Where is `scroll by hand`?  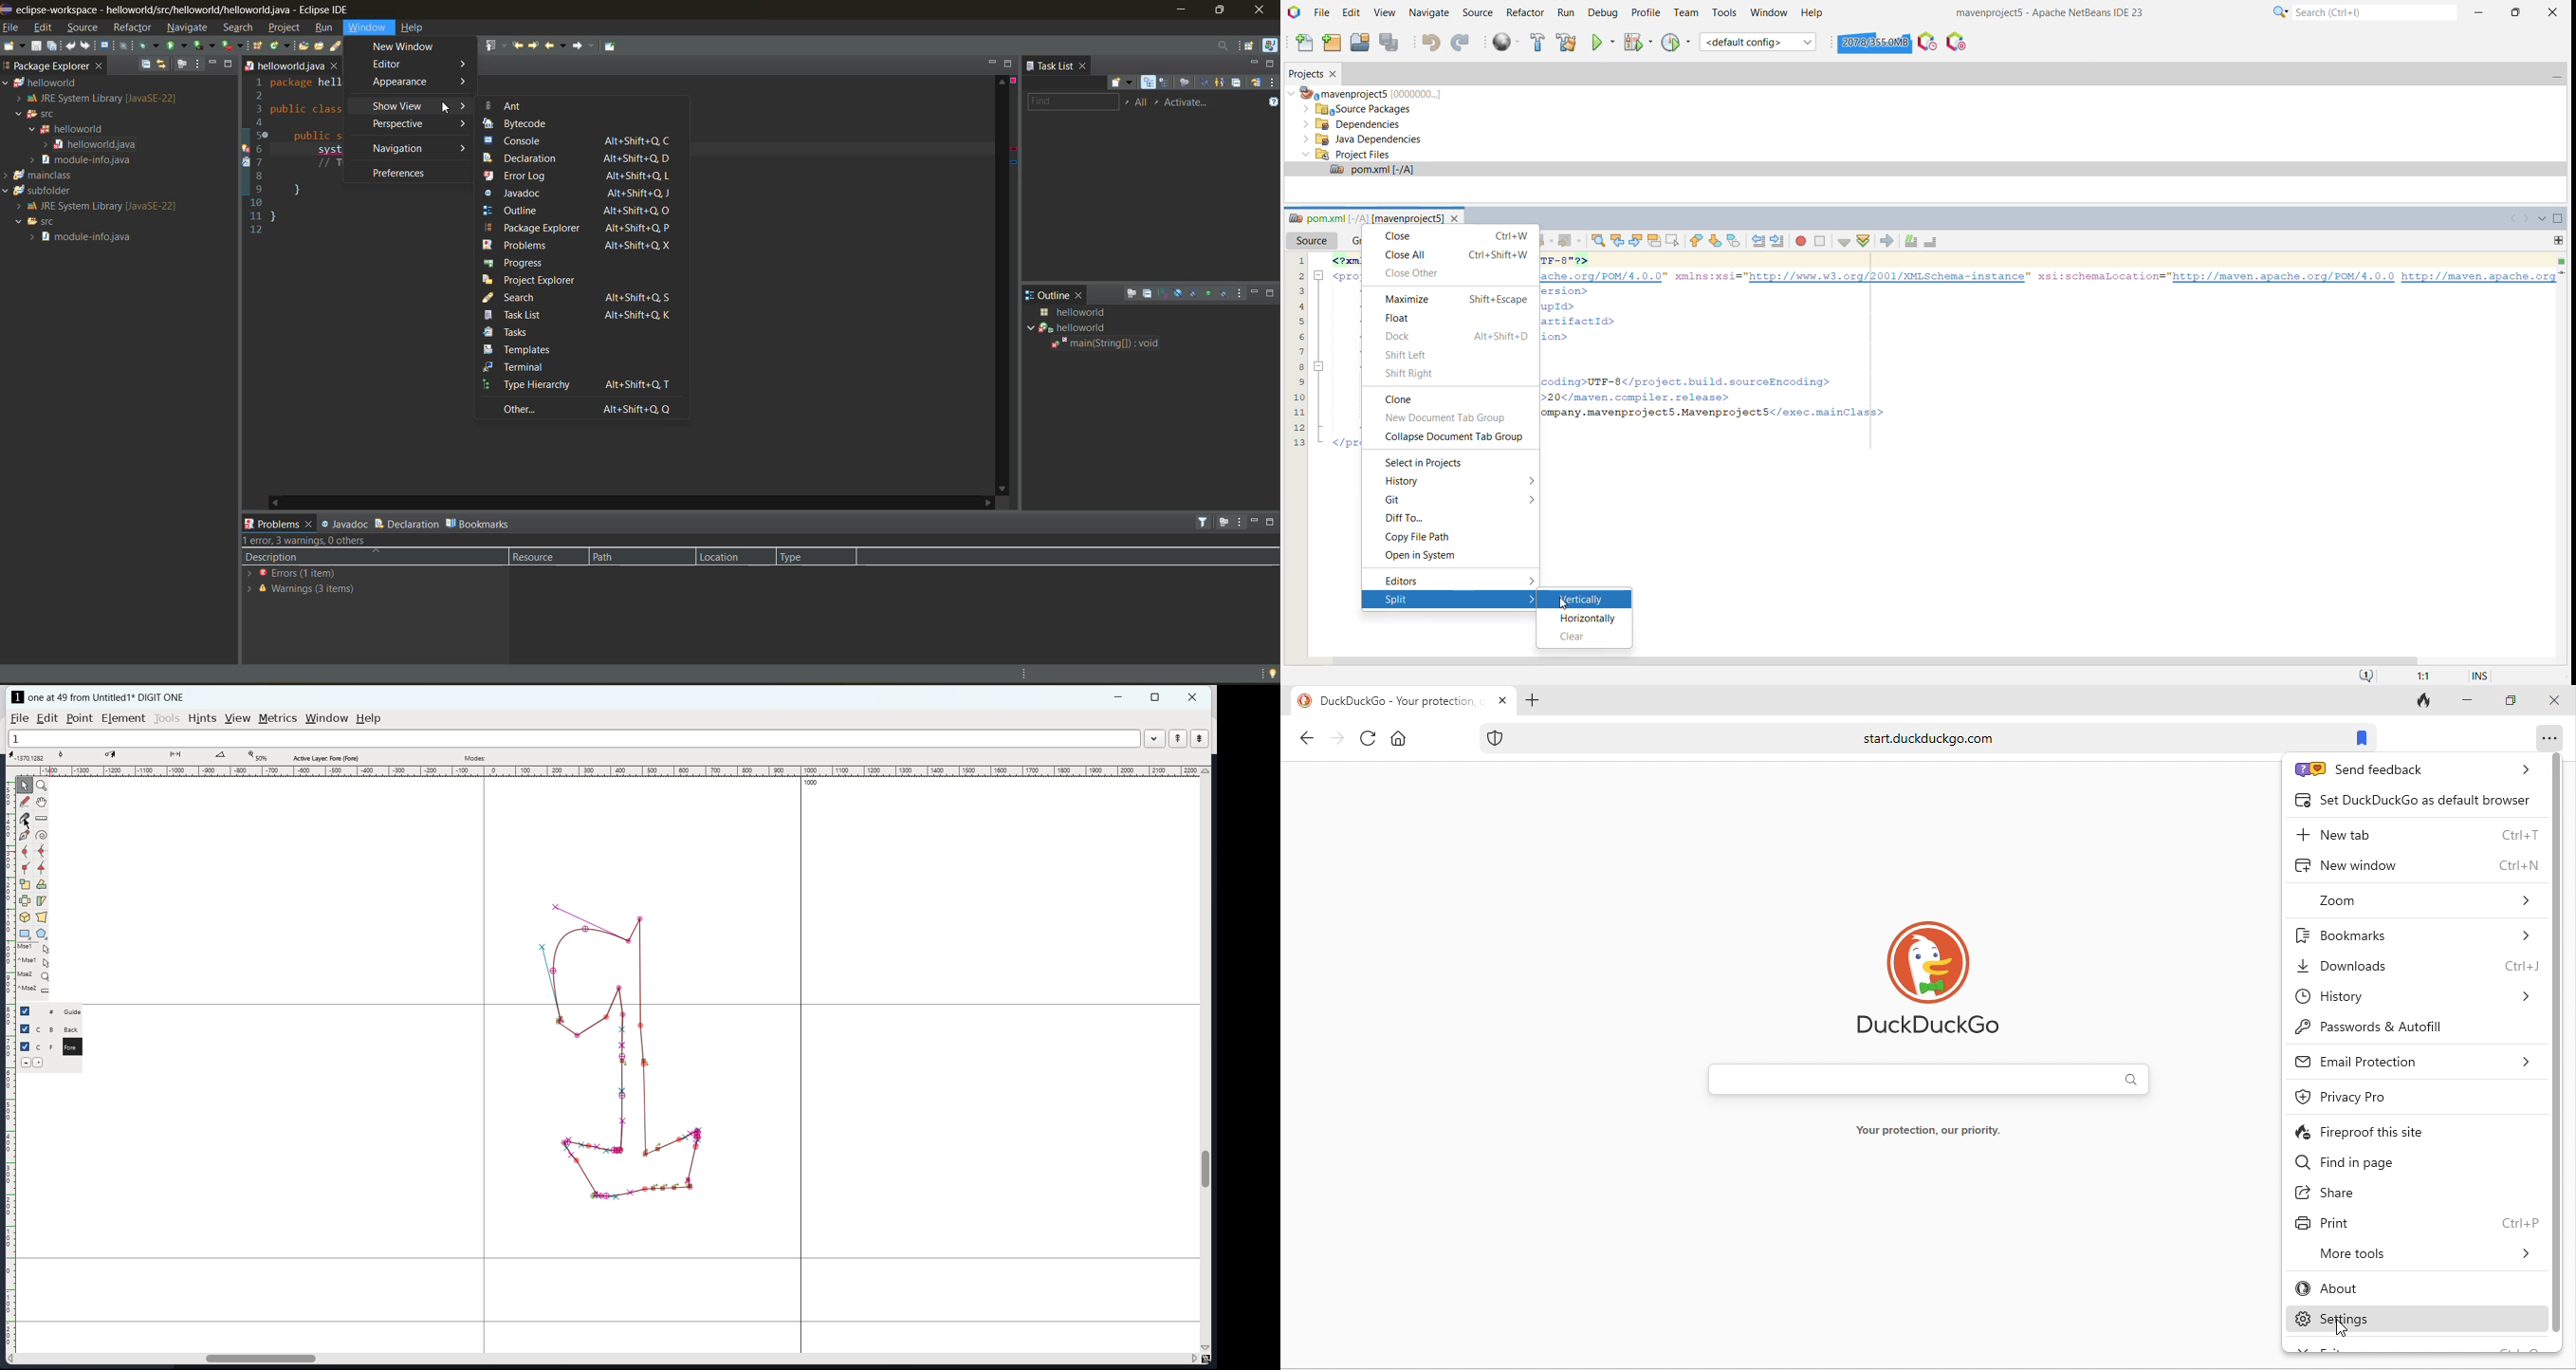
scroll by hand is located at coordinates (41, 802).